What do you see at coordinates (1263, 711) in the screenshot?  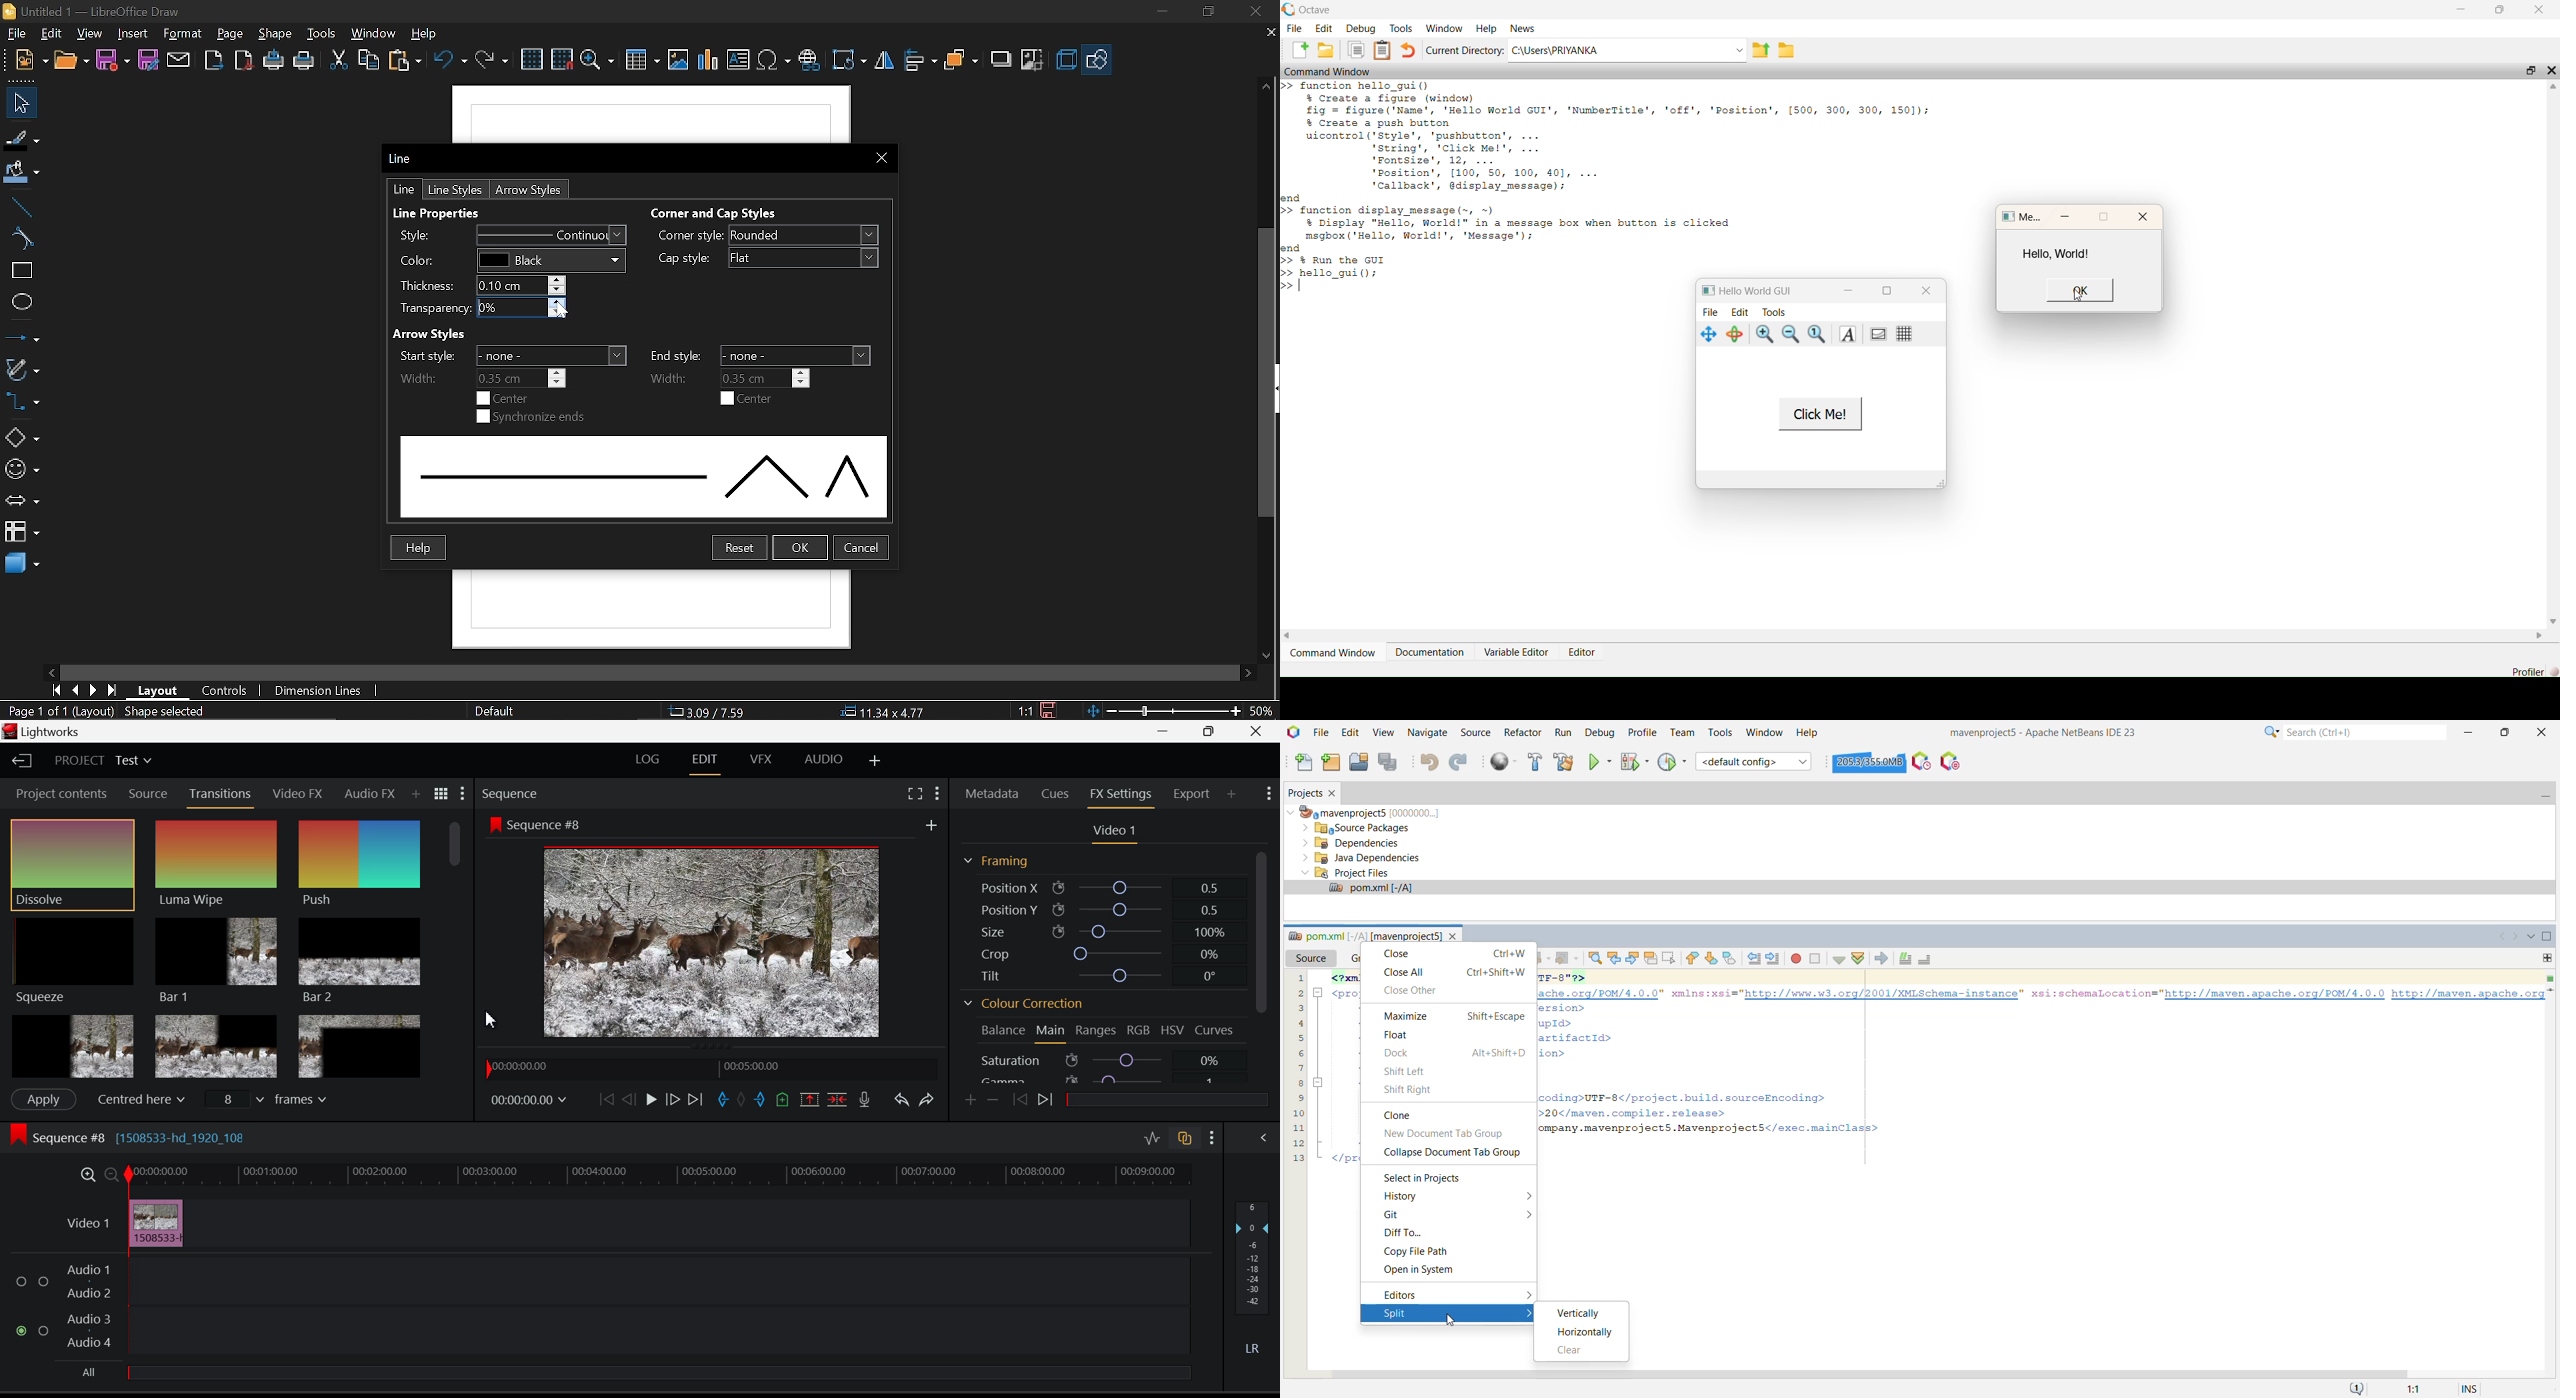 I see `current zoom (50%)` at bounding box center [1263, 711].